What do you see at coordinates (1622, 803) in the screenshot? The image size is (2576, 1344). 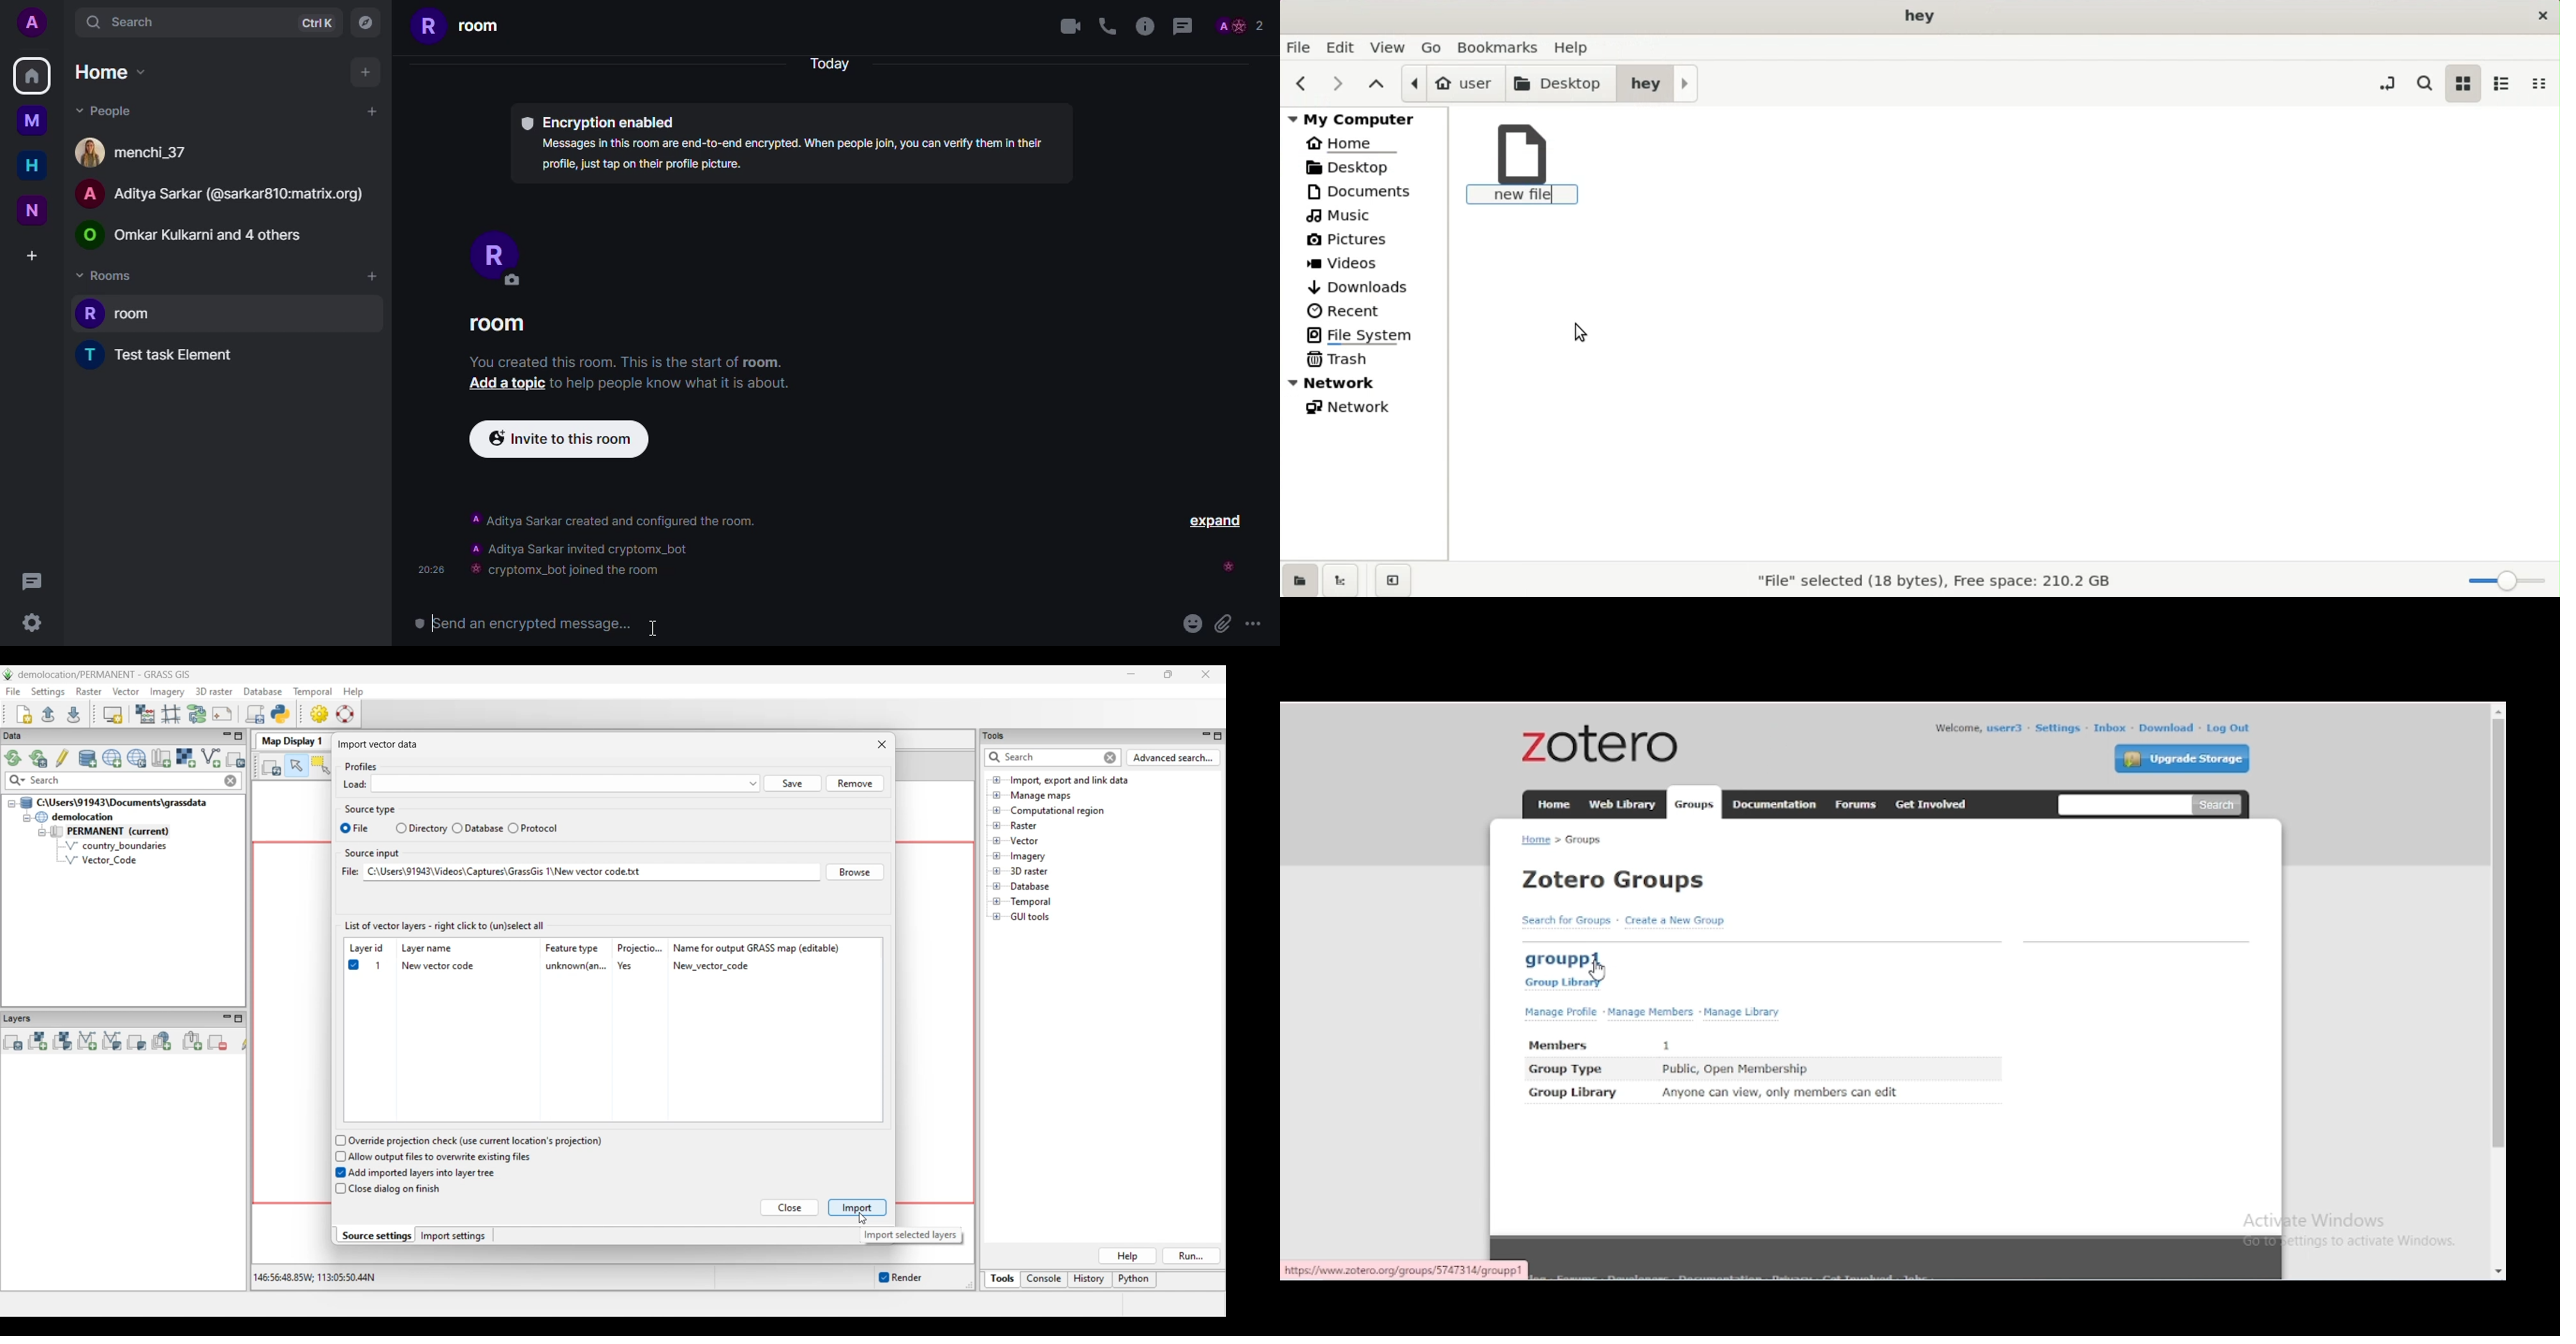 I see `web library` at bounding box center [1622, 803].